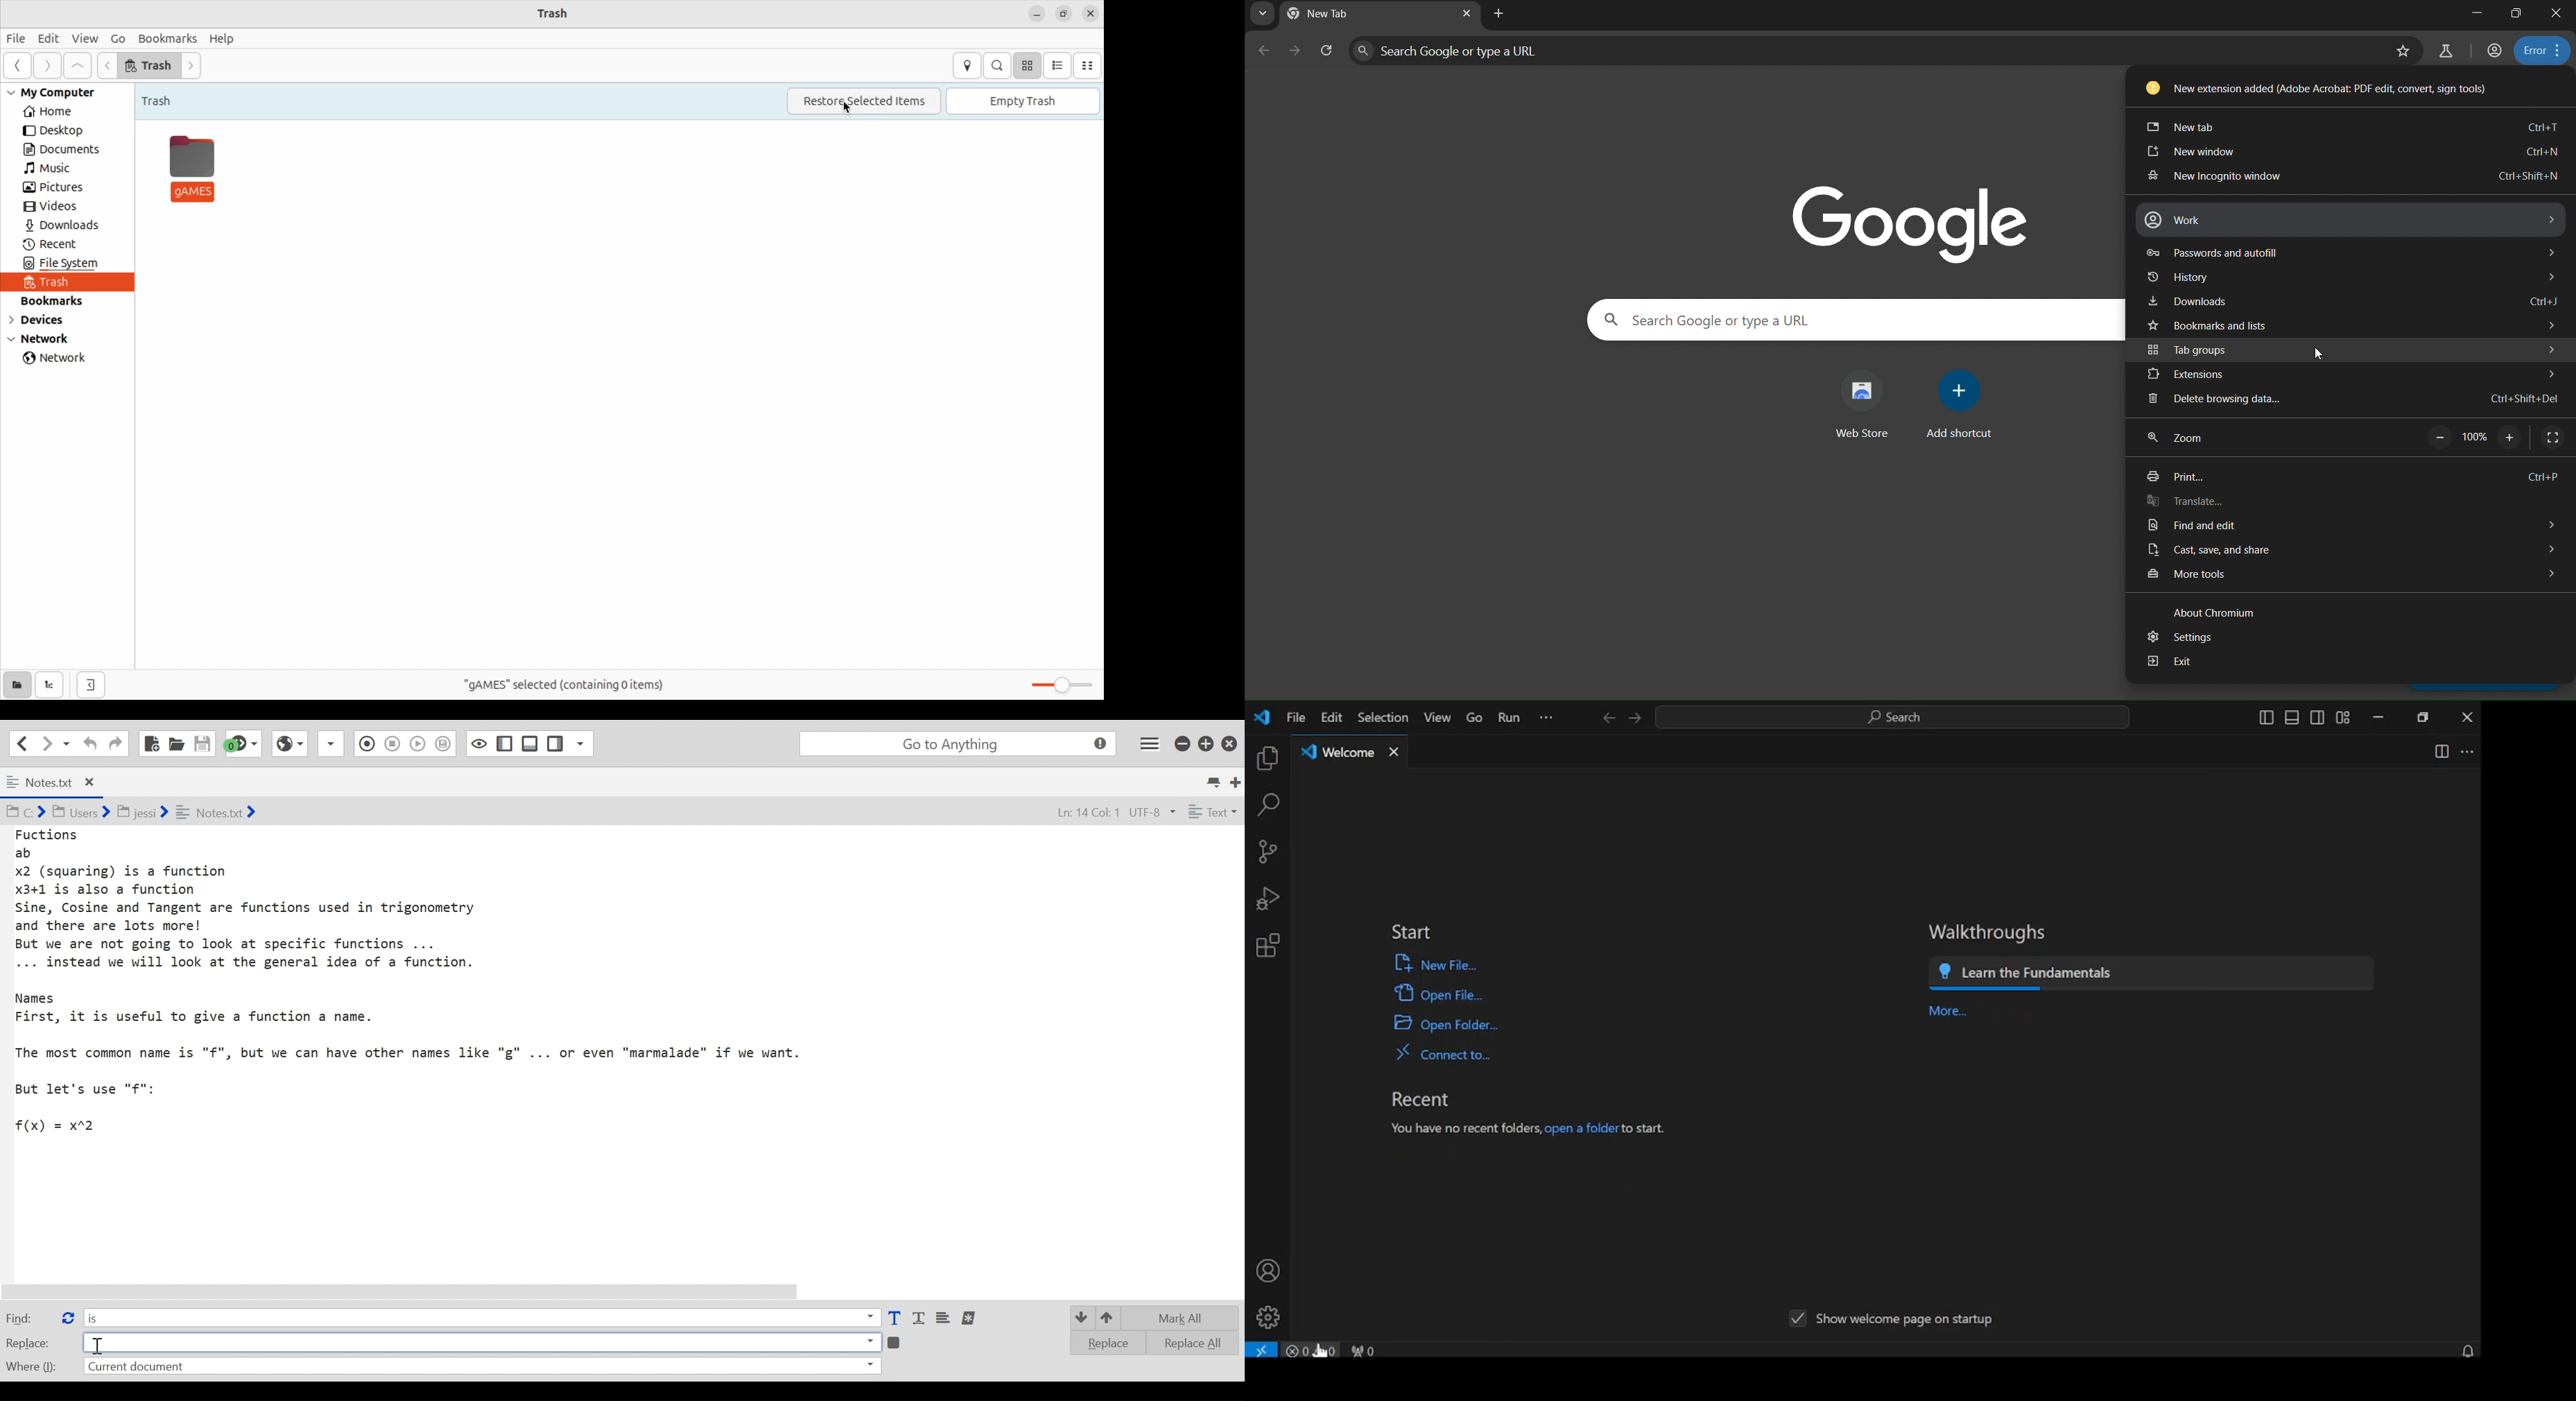 This screenshot has width=2576, height=1428. I want to click on extensions, so click(2346, 375).